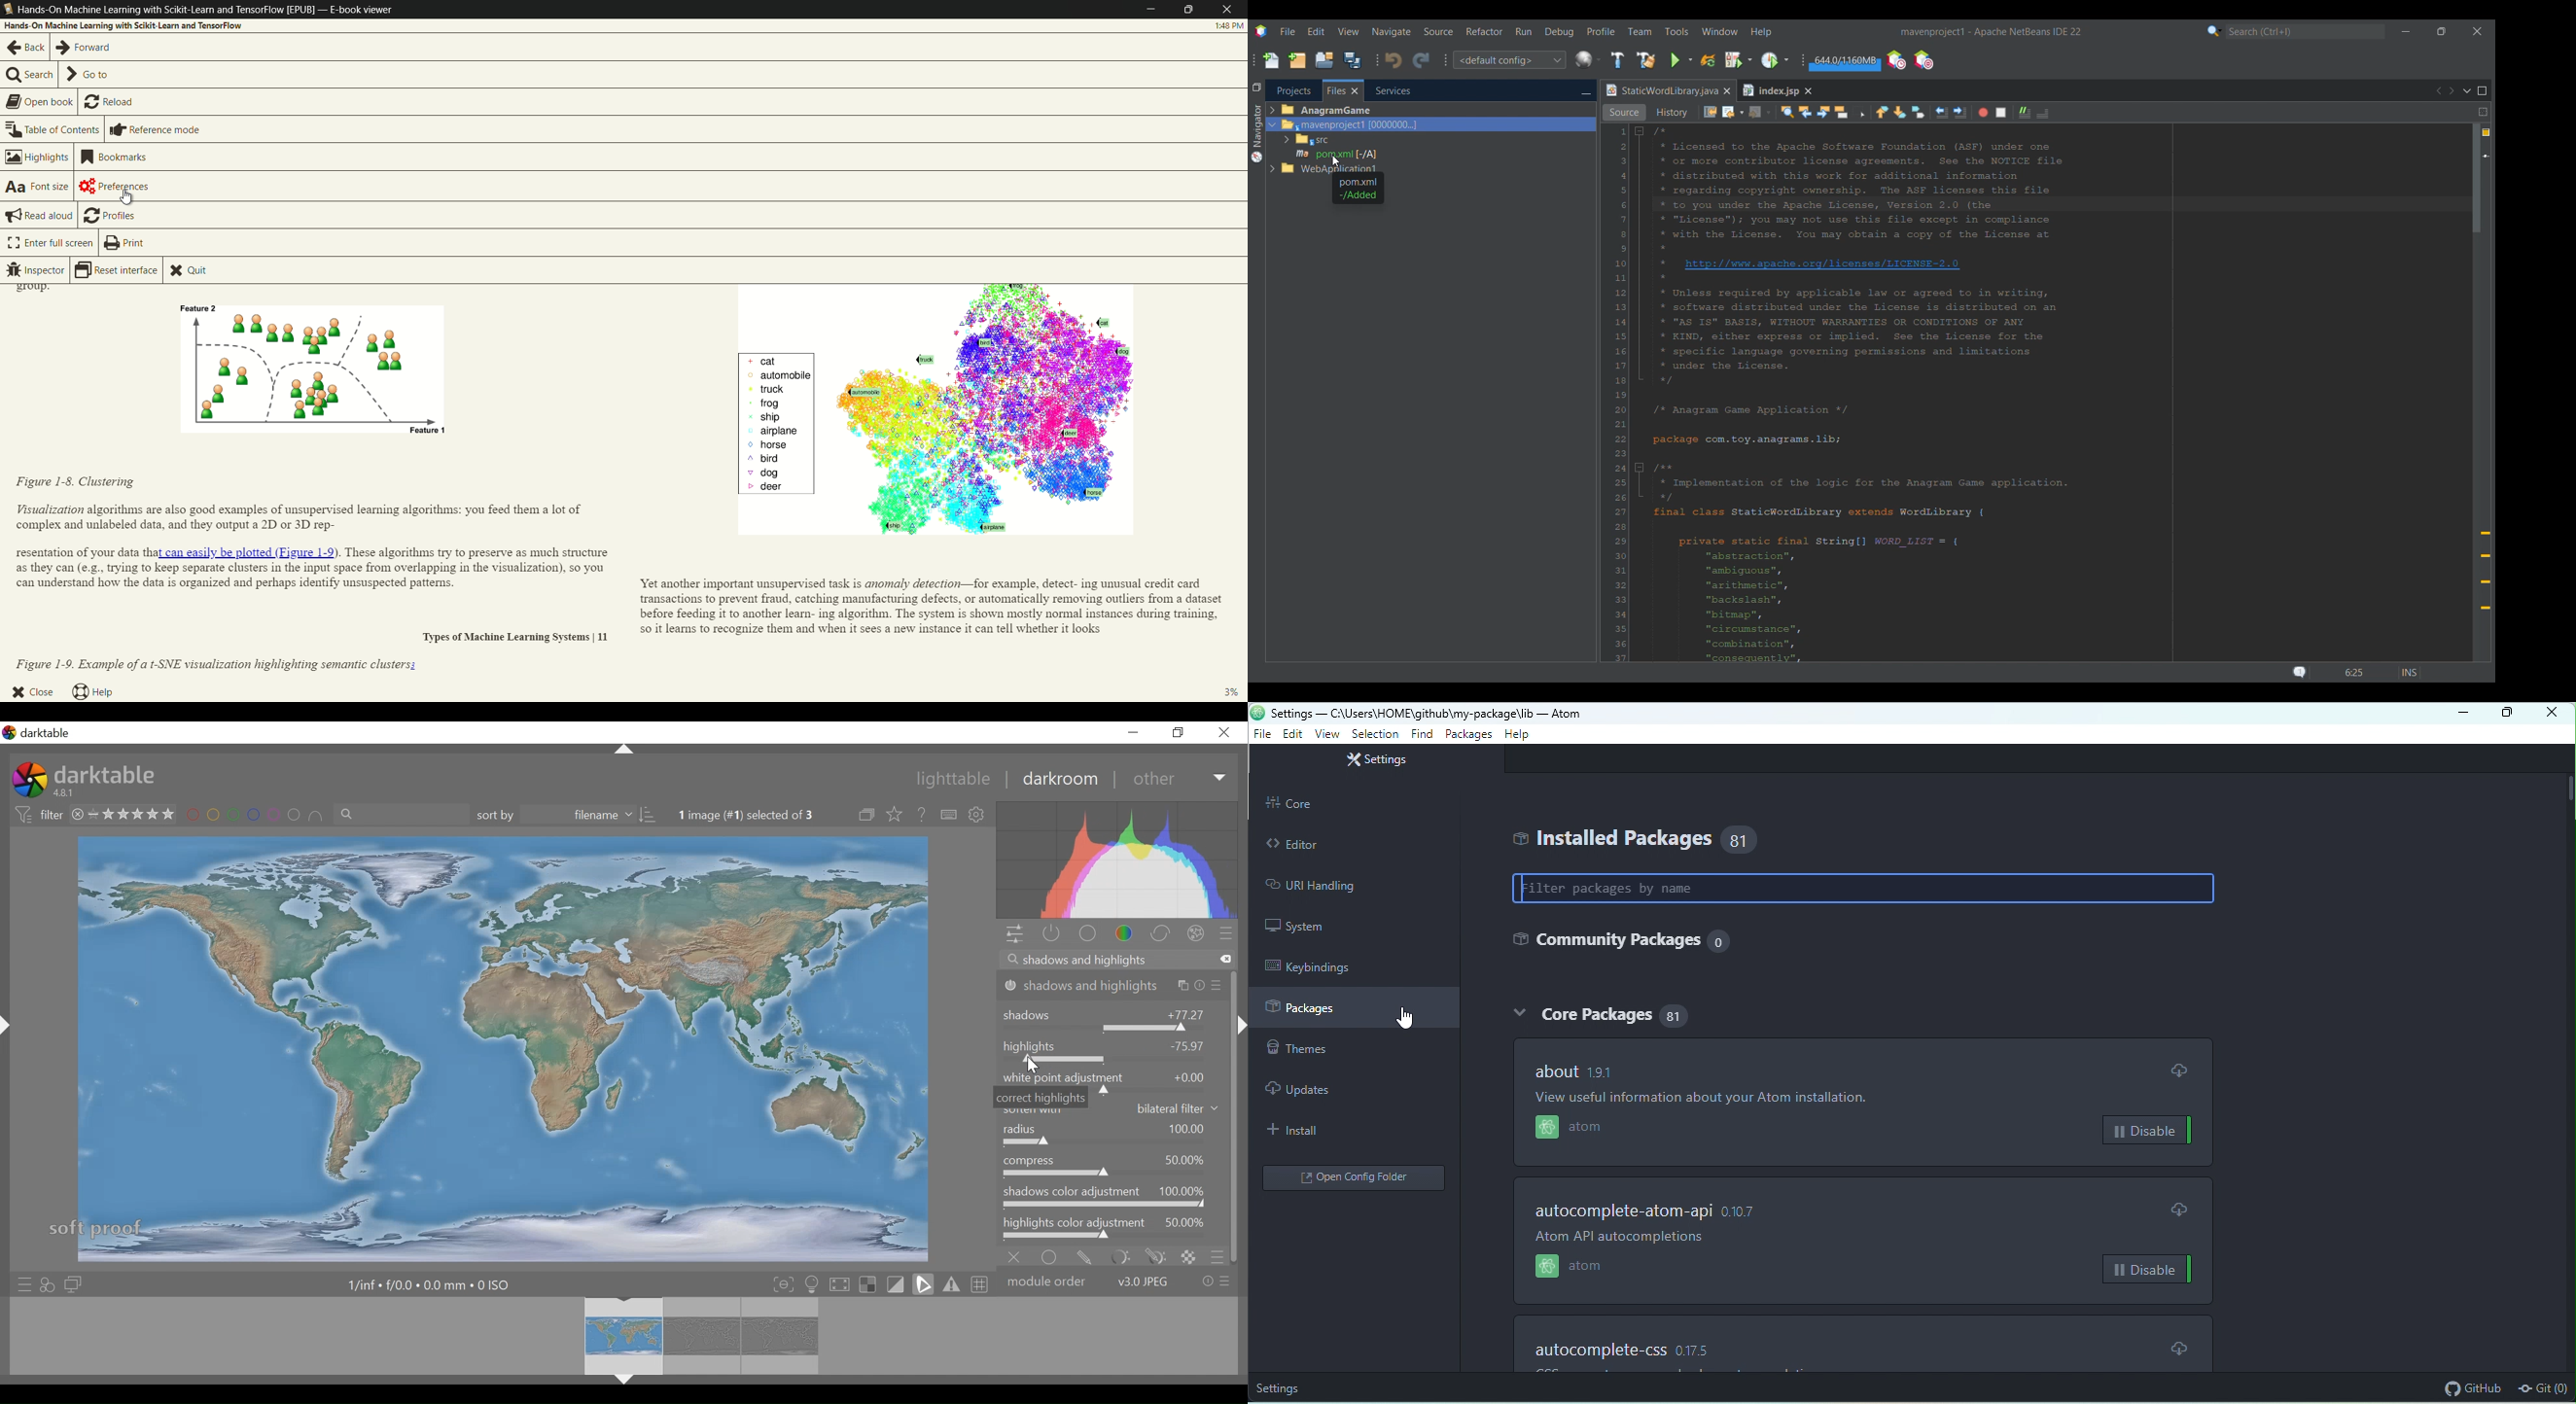  I want to click on color, so click(1125, 933).